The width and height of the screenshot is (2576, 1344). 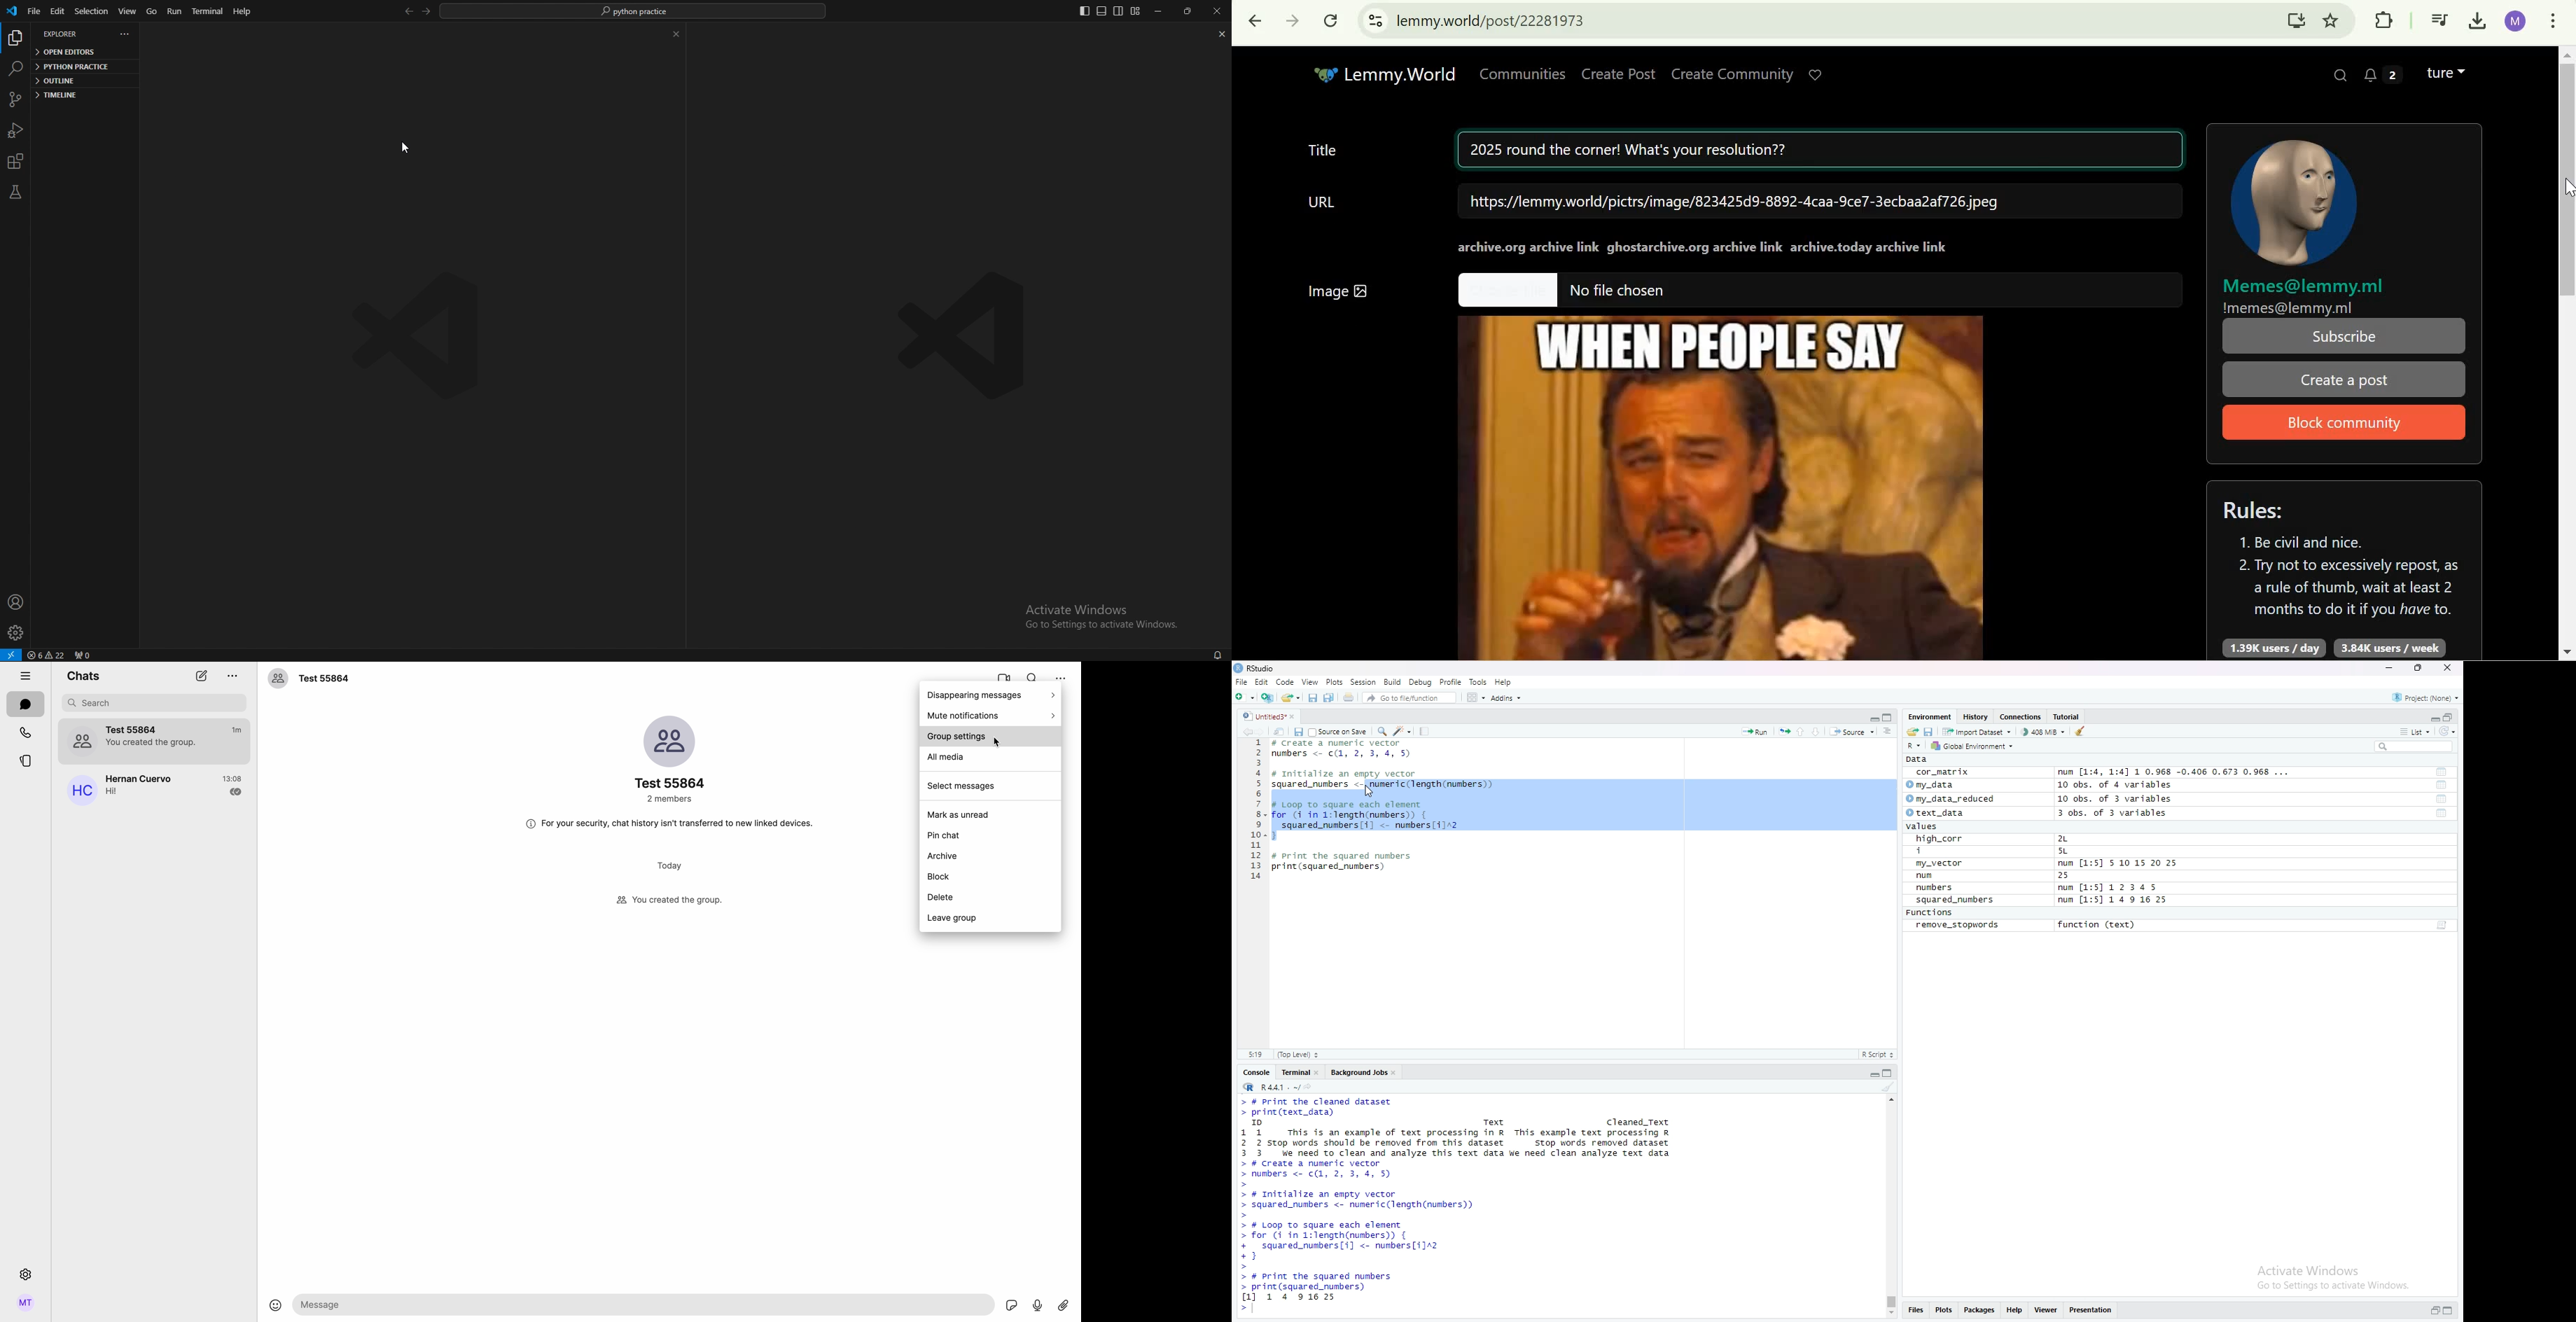 I want to click on Subscribe, so click(x=2346, y=336).